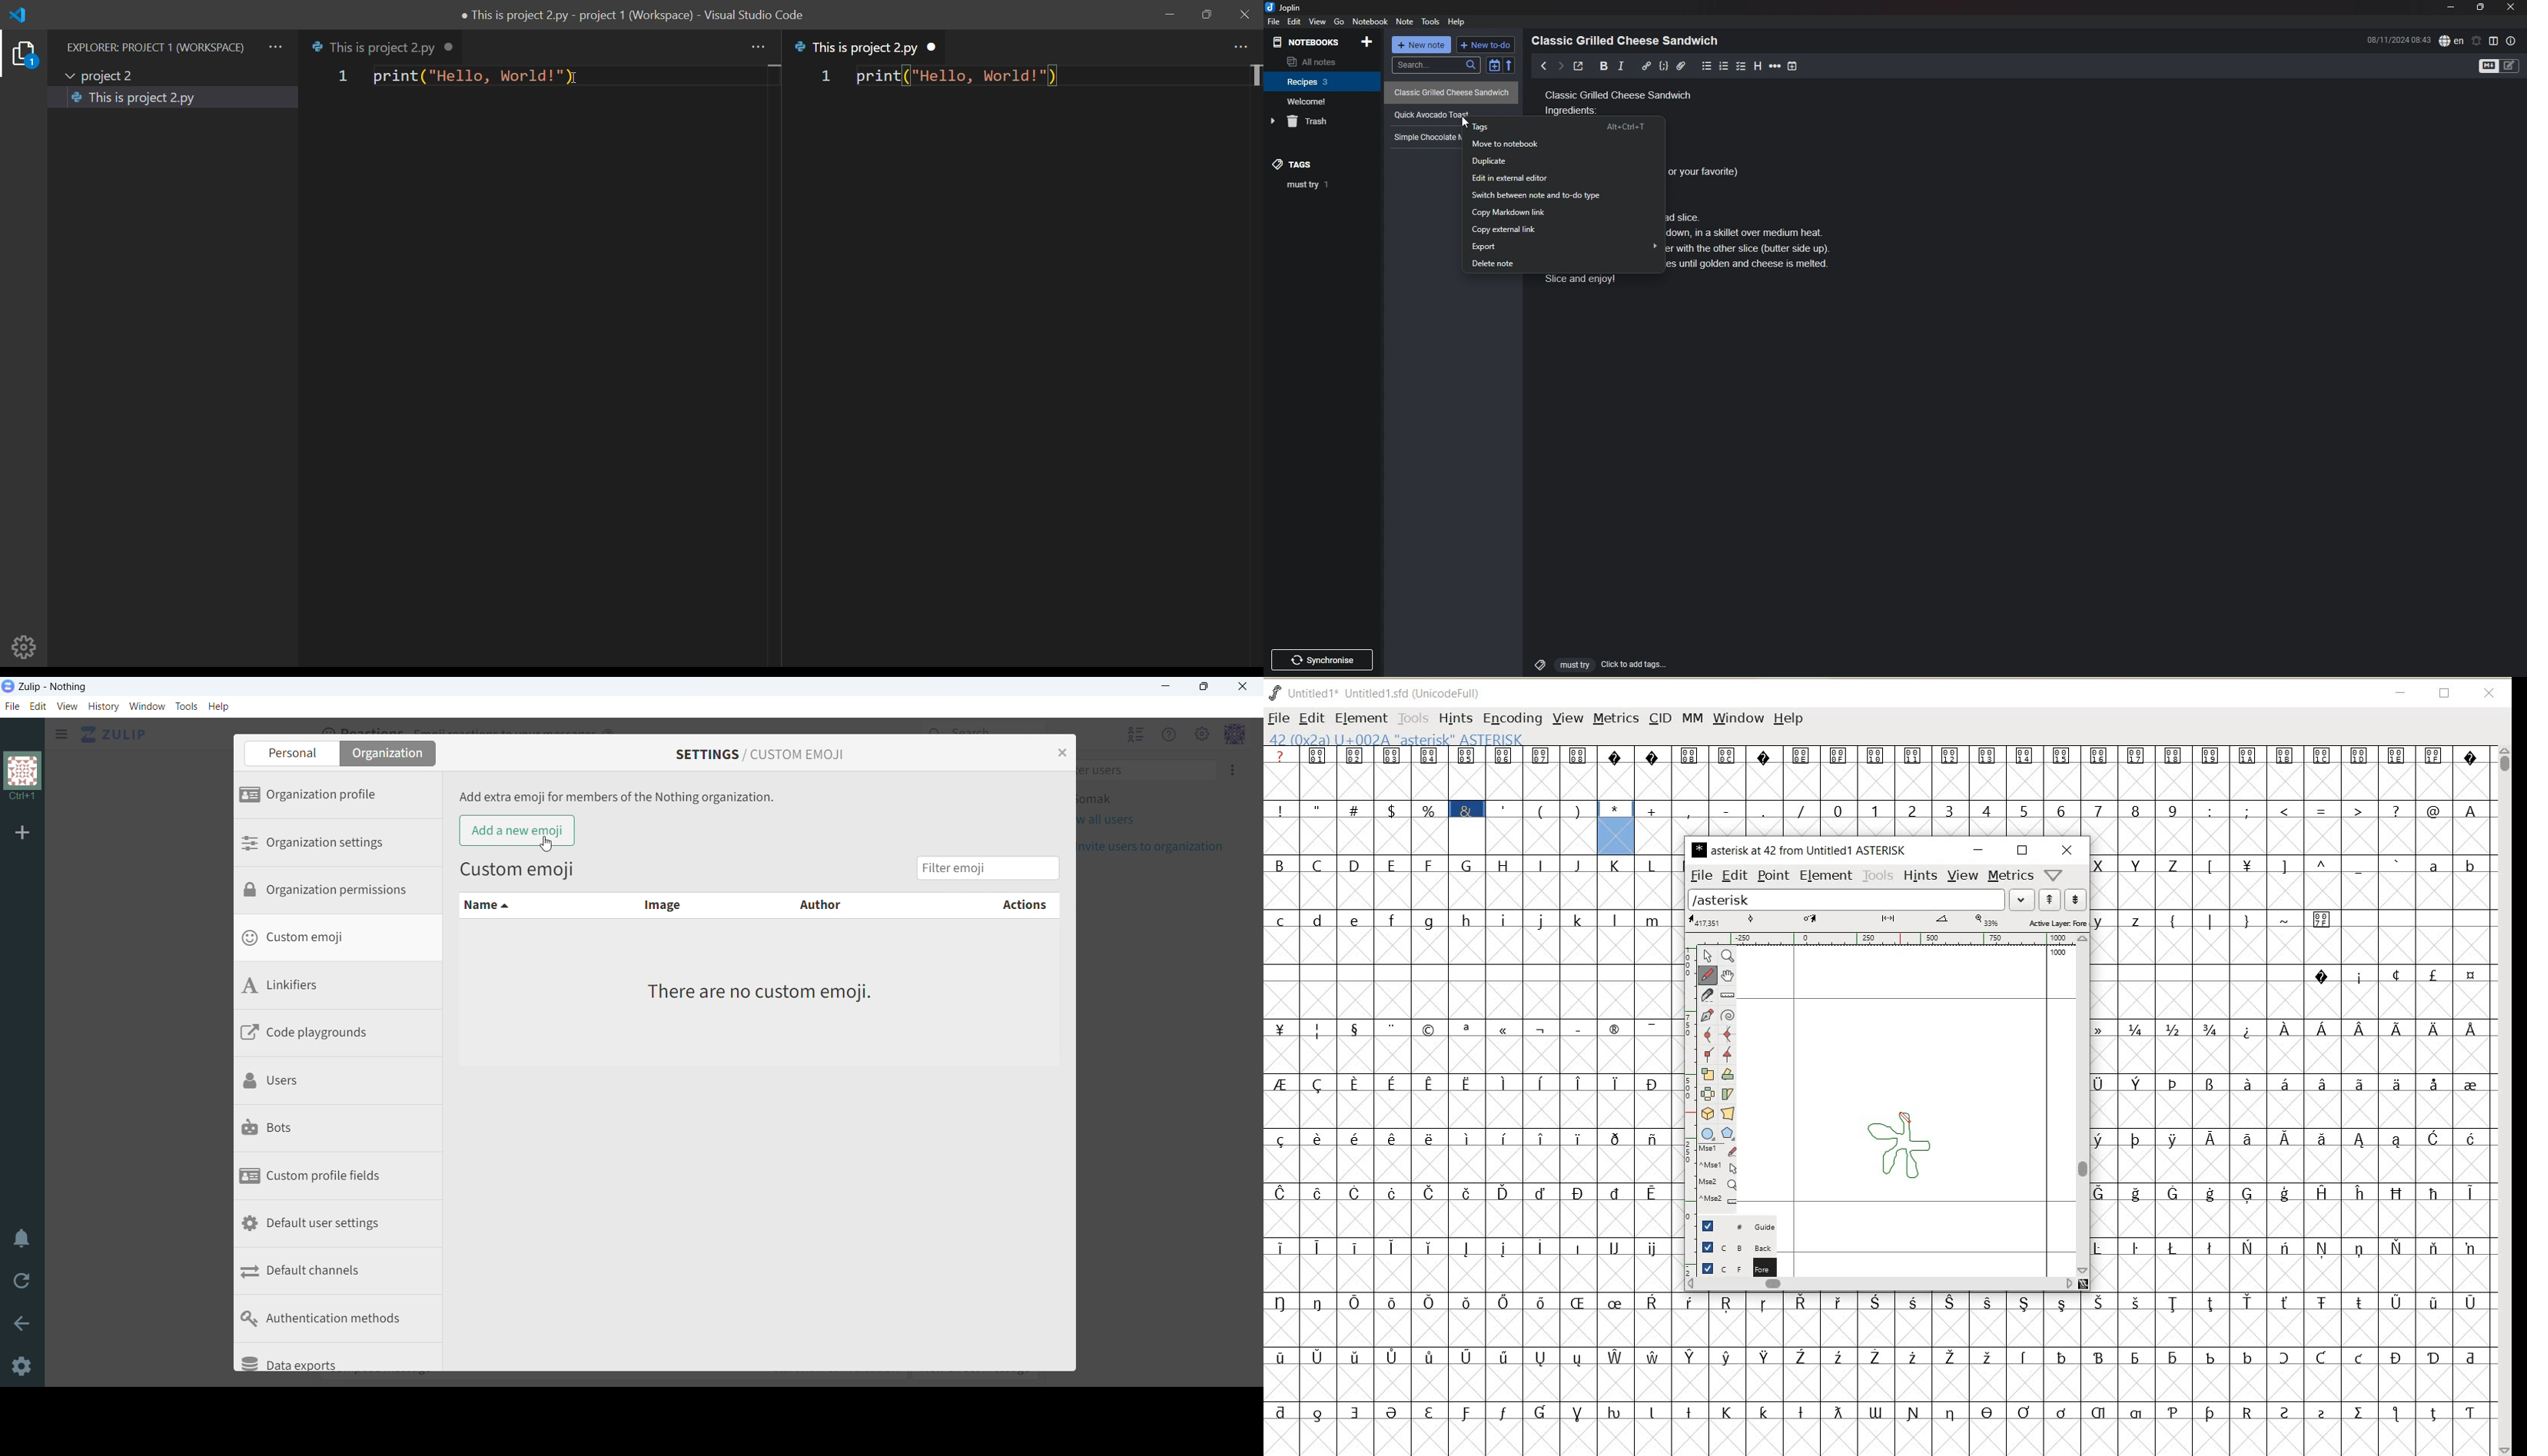 The height and width of the screenshot is (1456, 2548). I want to click on add a point, then drag out its control points, so click(1706, 1015).